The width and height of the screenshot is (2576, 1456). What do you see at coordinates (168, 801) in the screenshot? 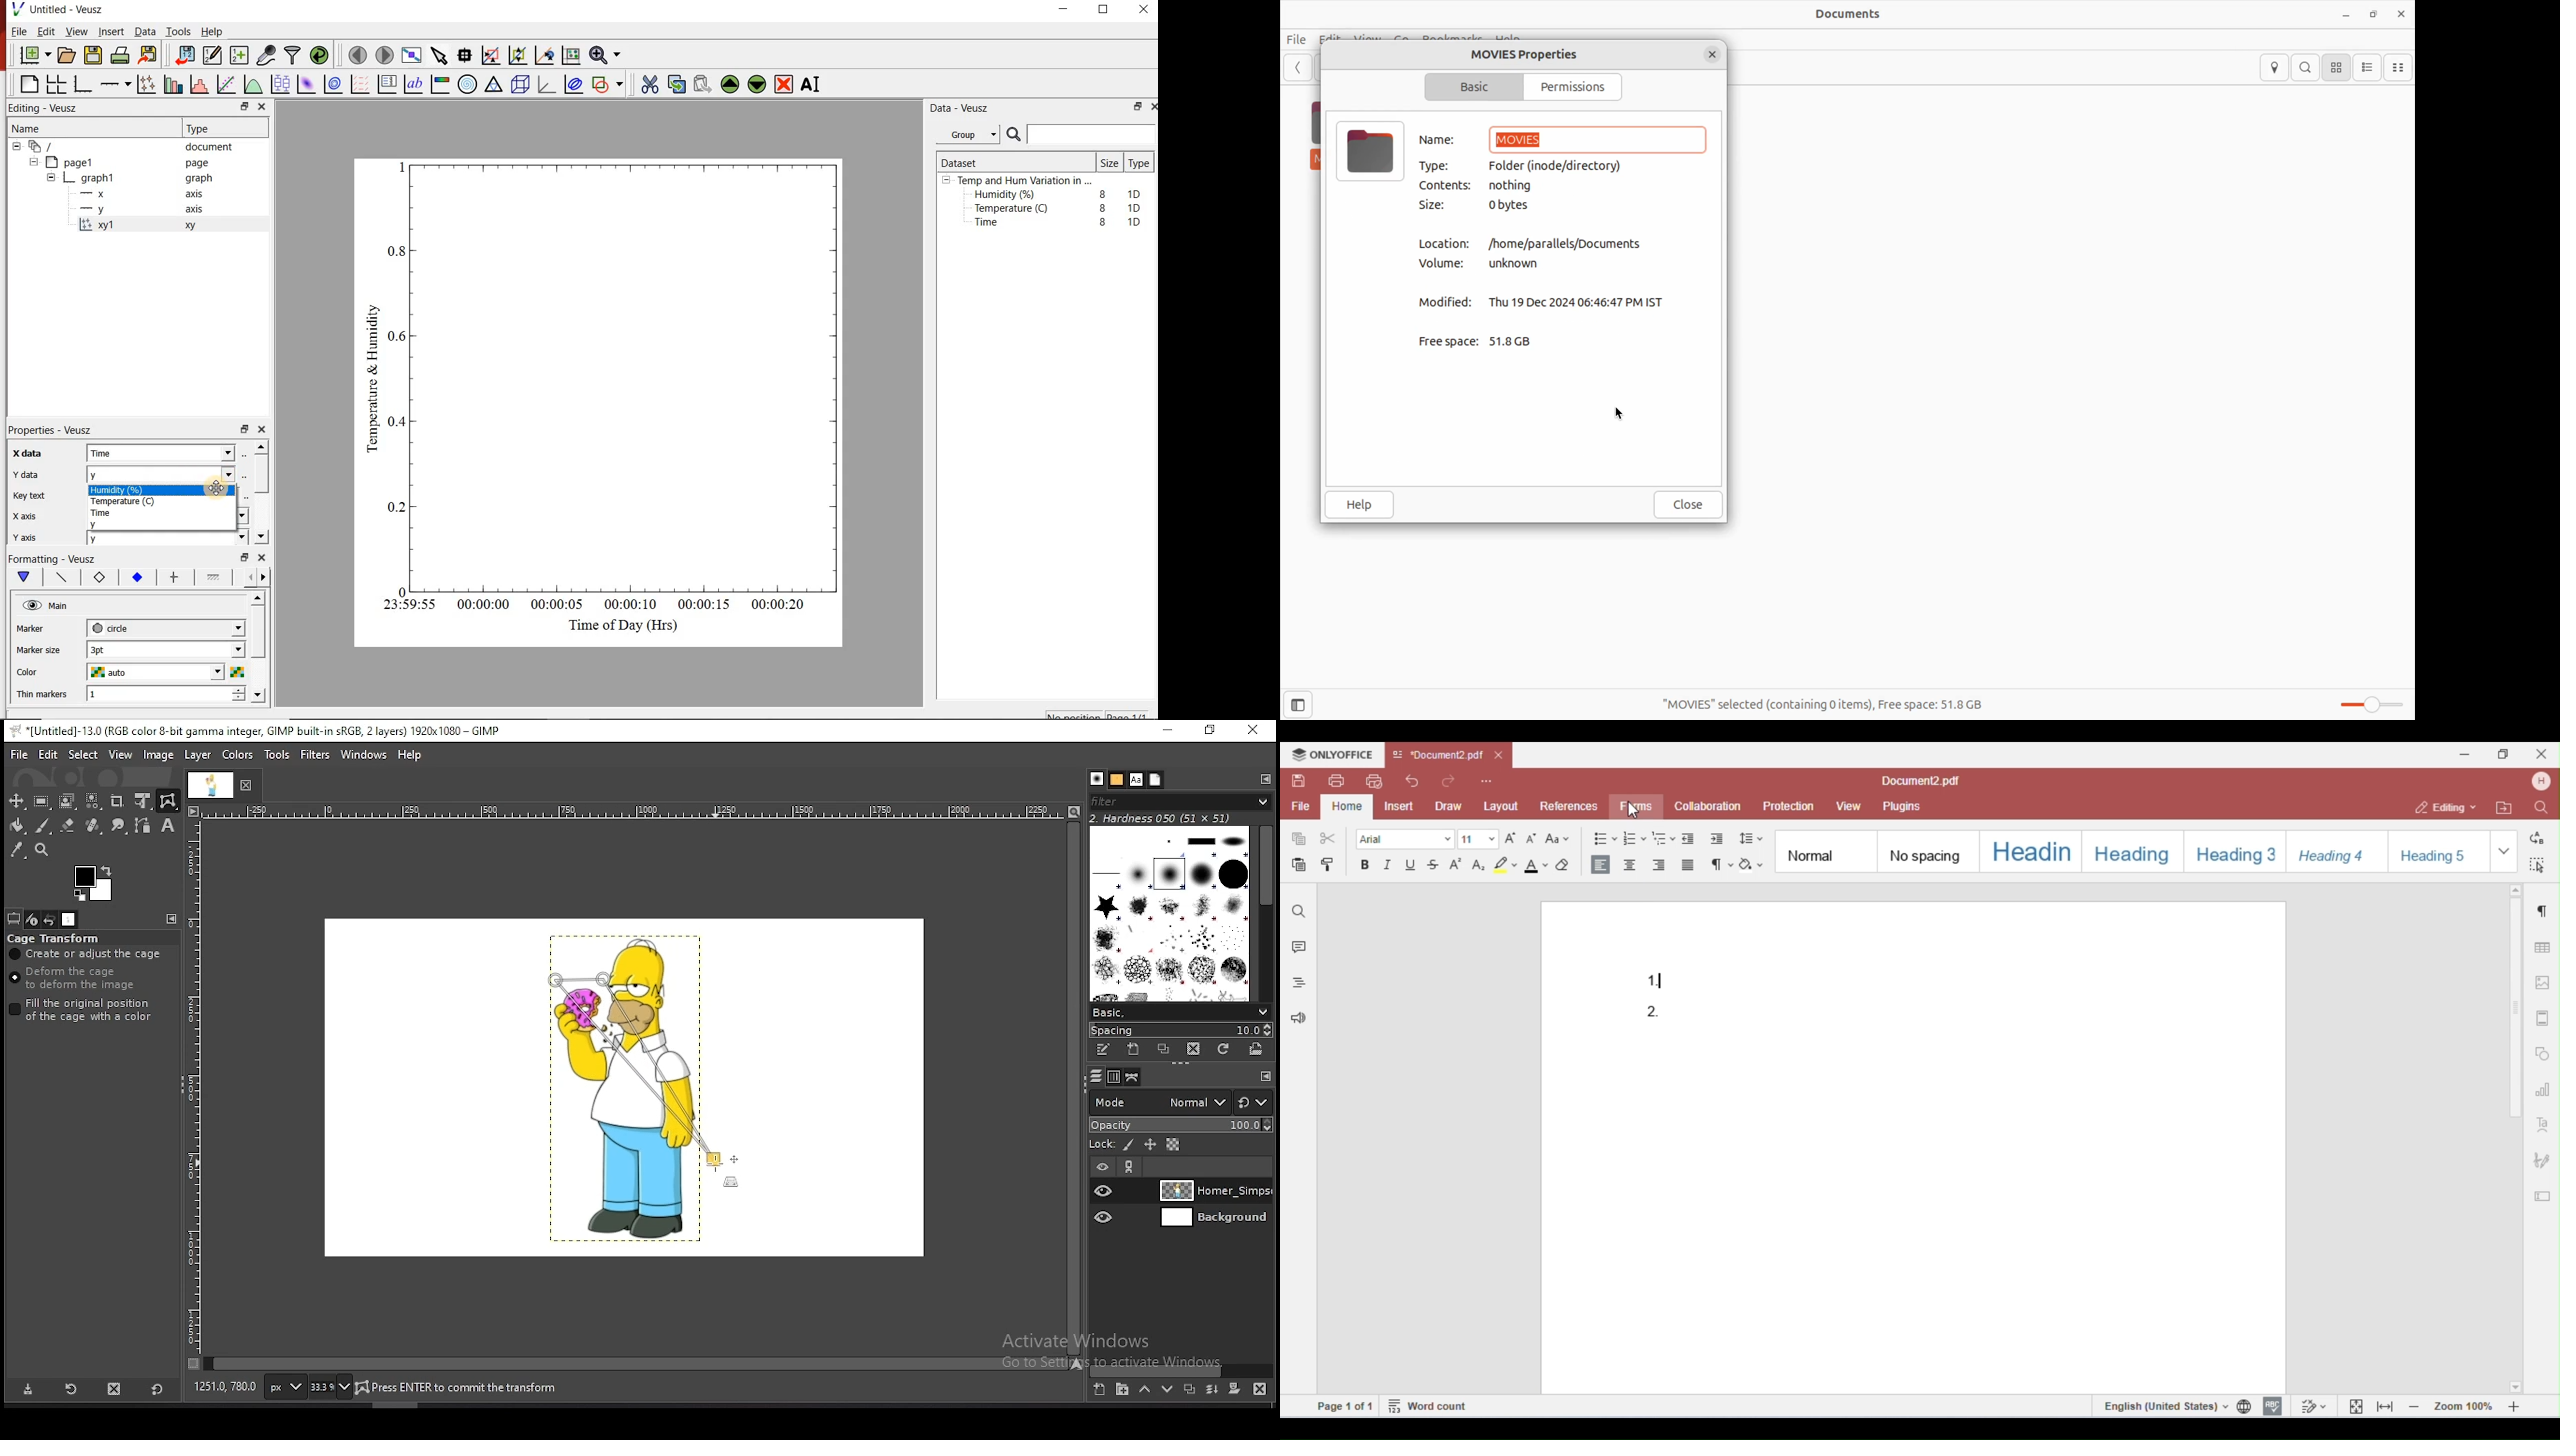
I see `cage transform tool` at bounding box center [168, 801].